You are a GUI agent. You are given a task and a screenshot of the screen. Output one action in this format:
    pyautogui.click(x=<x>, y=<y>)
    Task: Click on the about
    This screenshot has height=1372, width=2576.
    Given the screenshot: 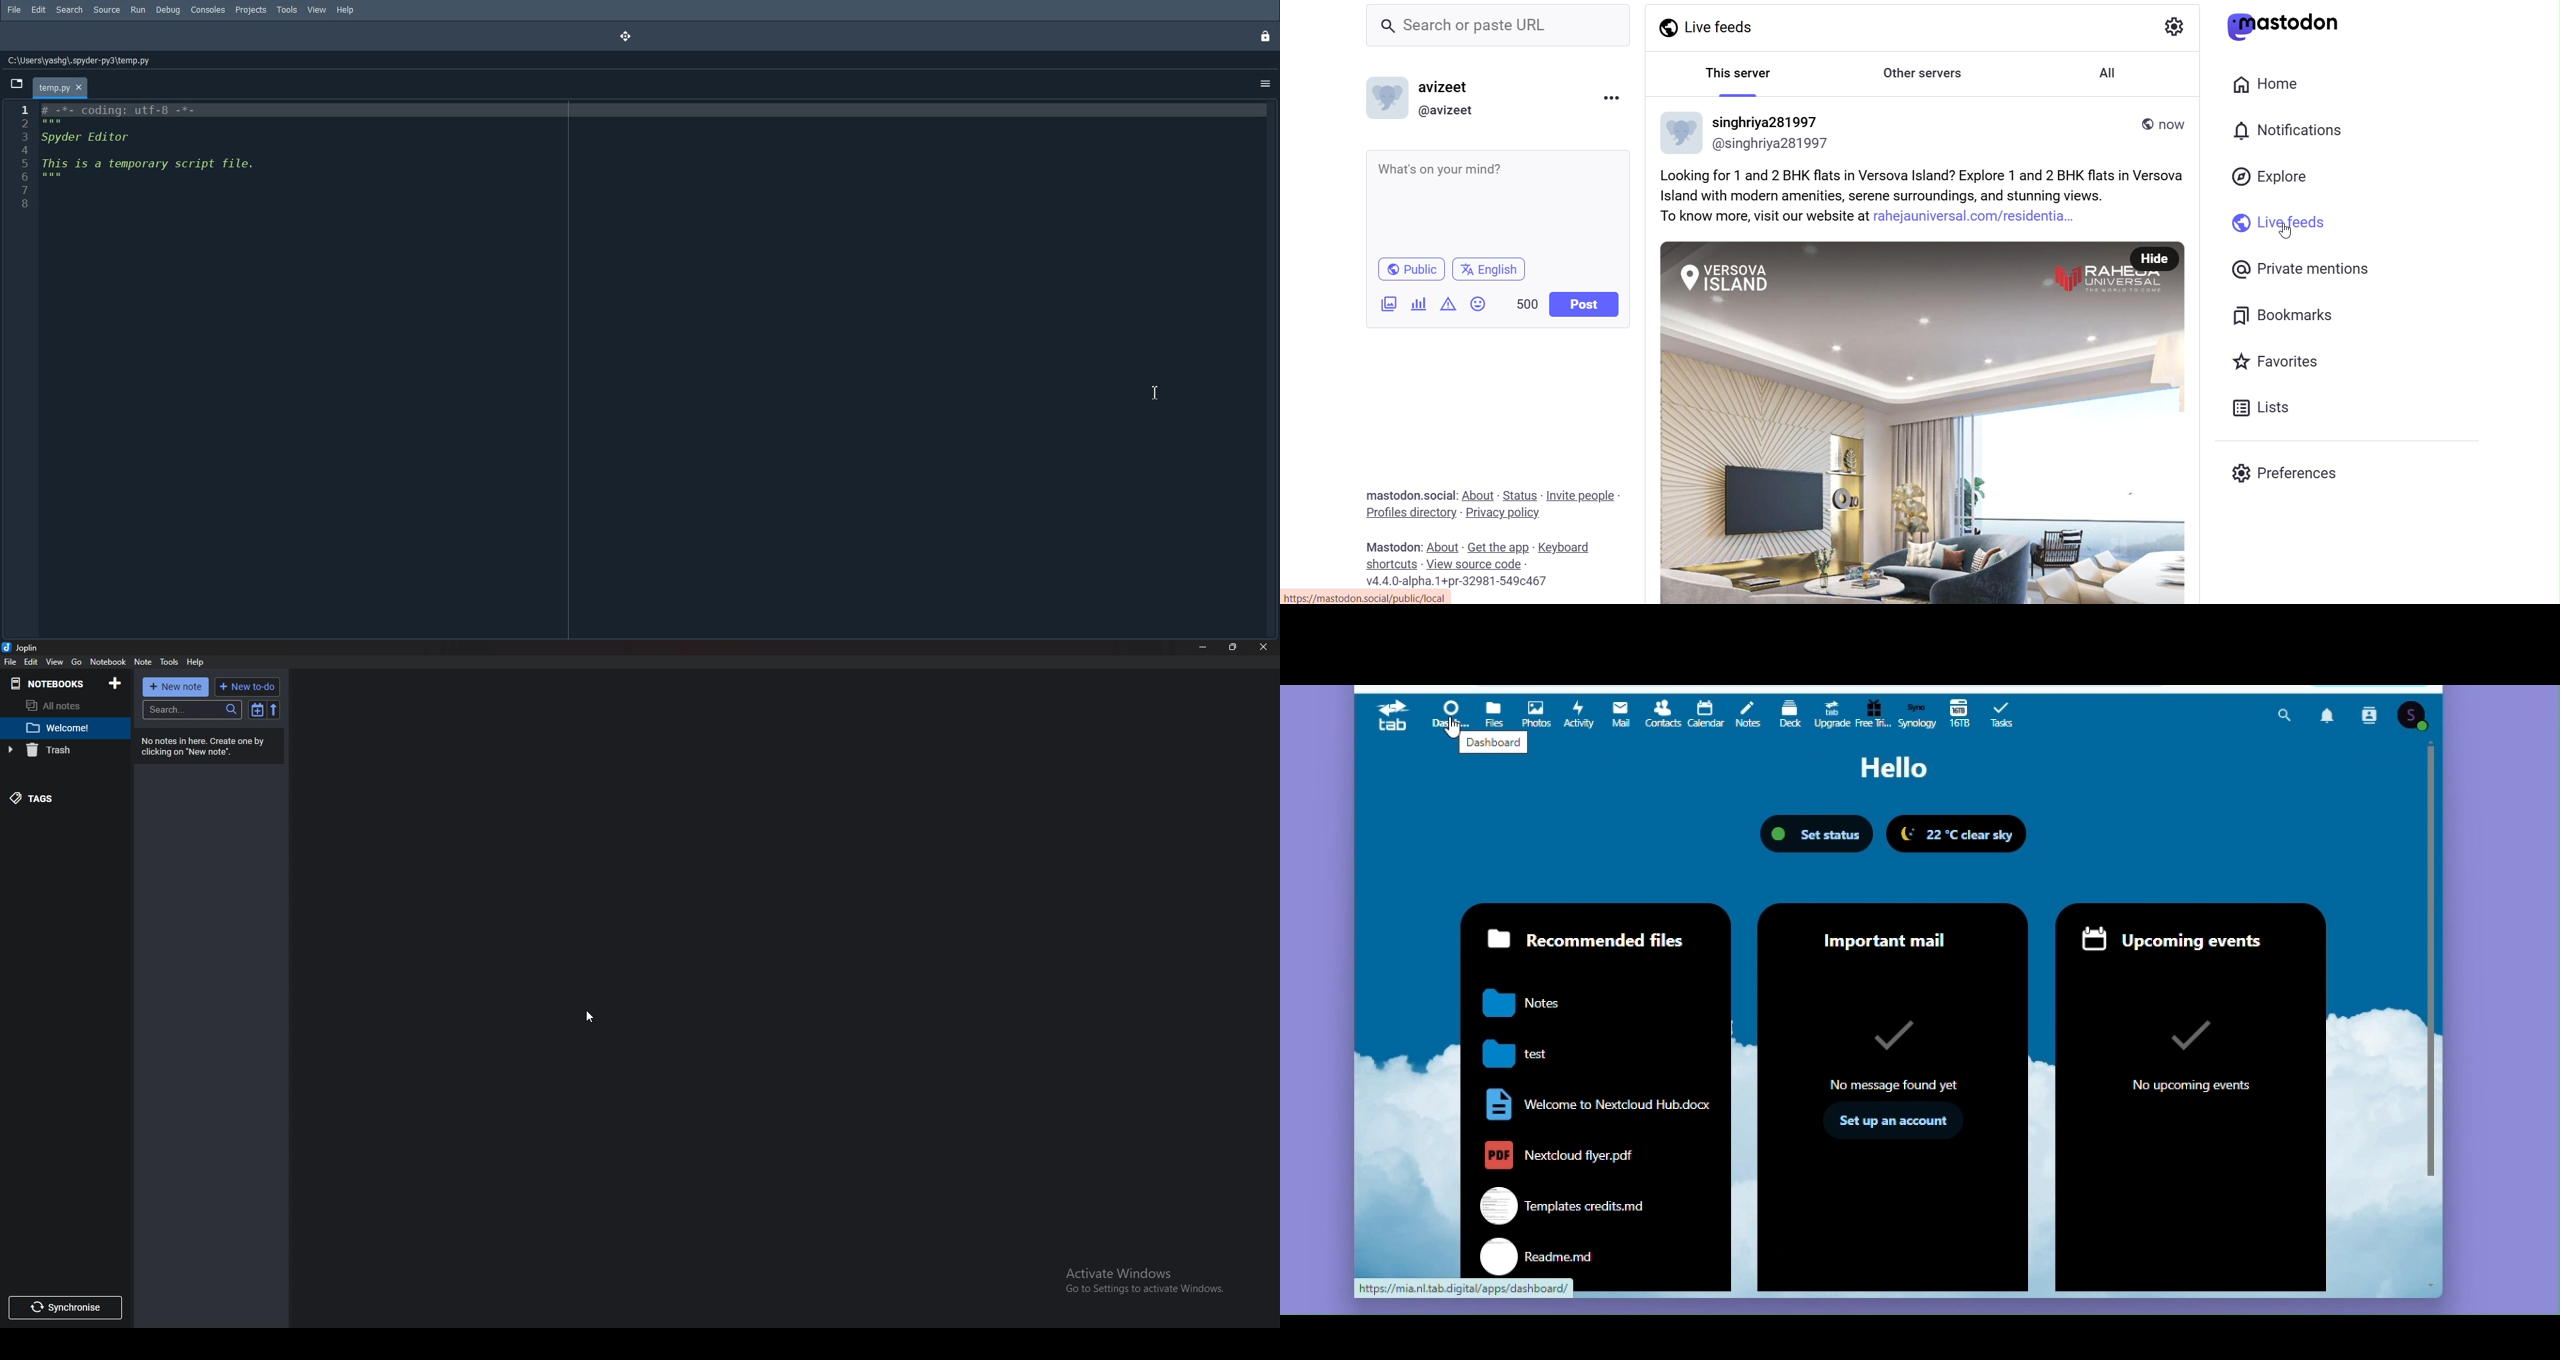 What is the action you would take?
    pyautogui.click(x=1442, y=546)
    